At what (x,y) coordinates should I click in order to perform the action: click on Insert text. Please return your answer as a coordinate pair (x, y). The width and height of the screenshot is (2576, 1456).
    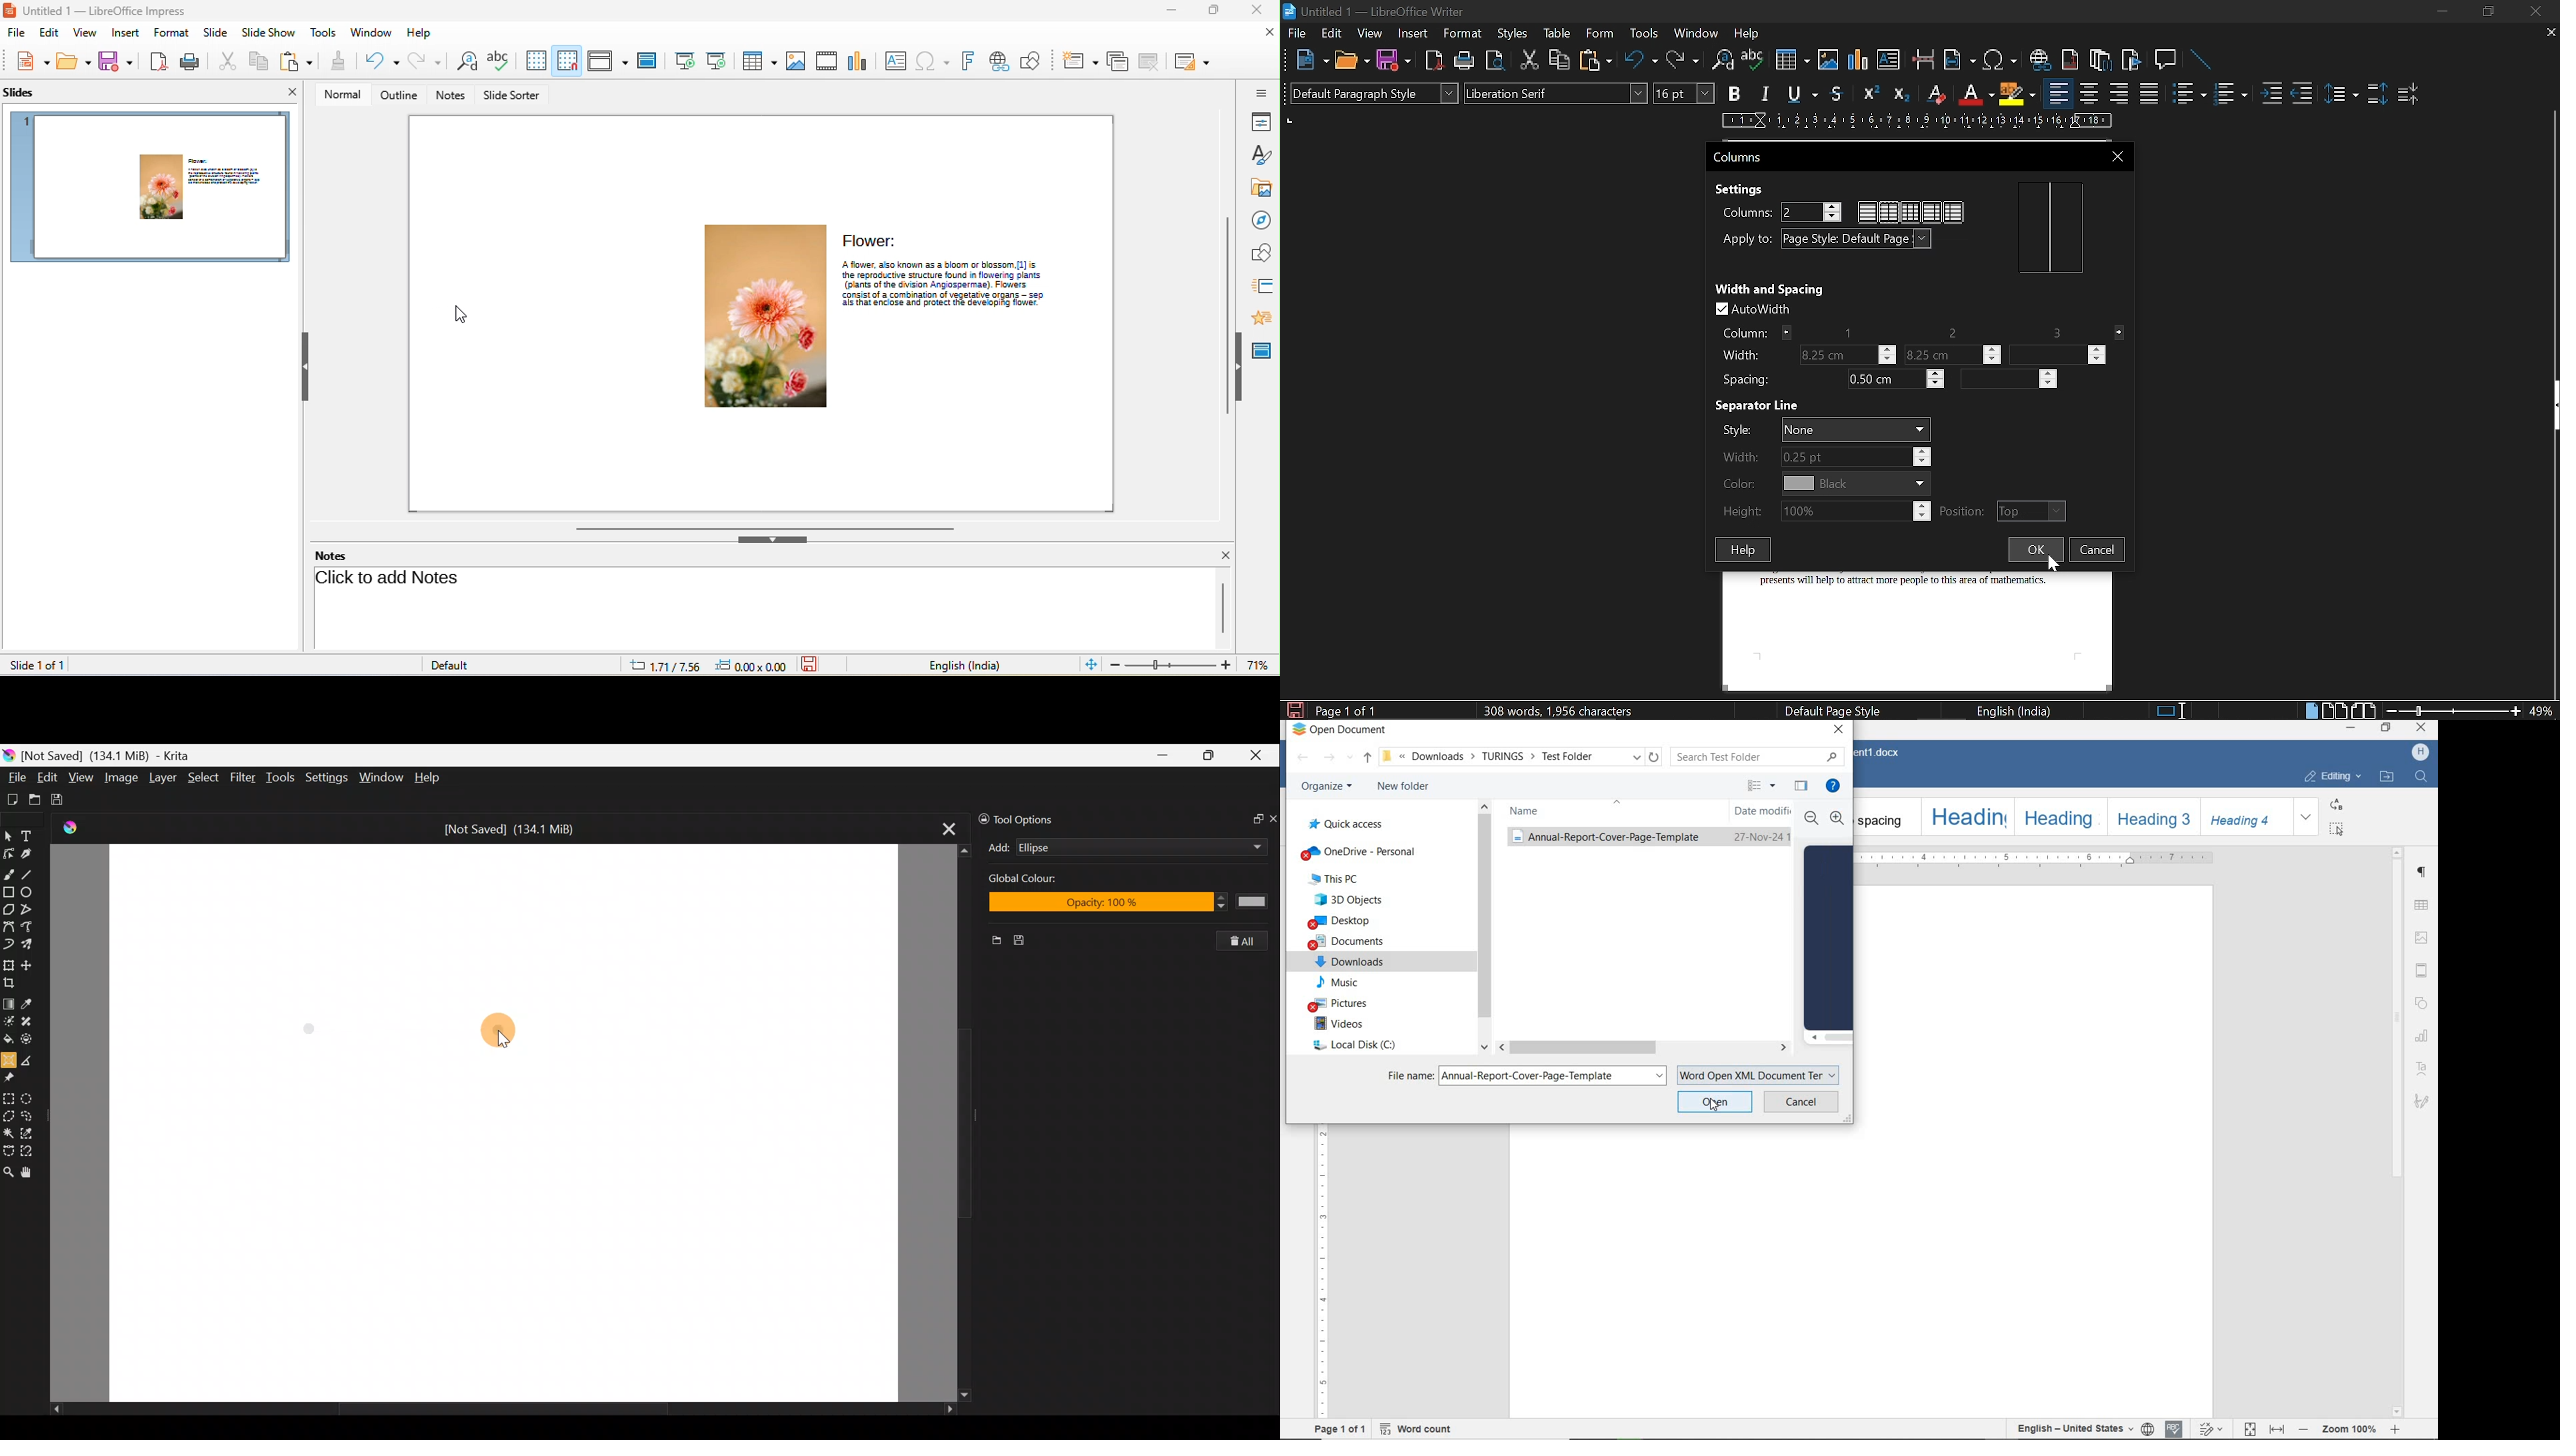
    Looking at the image, I should click on (1890, 61).